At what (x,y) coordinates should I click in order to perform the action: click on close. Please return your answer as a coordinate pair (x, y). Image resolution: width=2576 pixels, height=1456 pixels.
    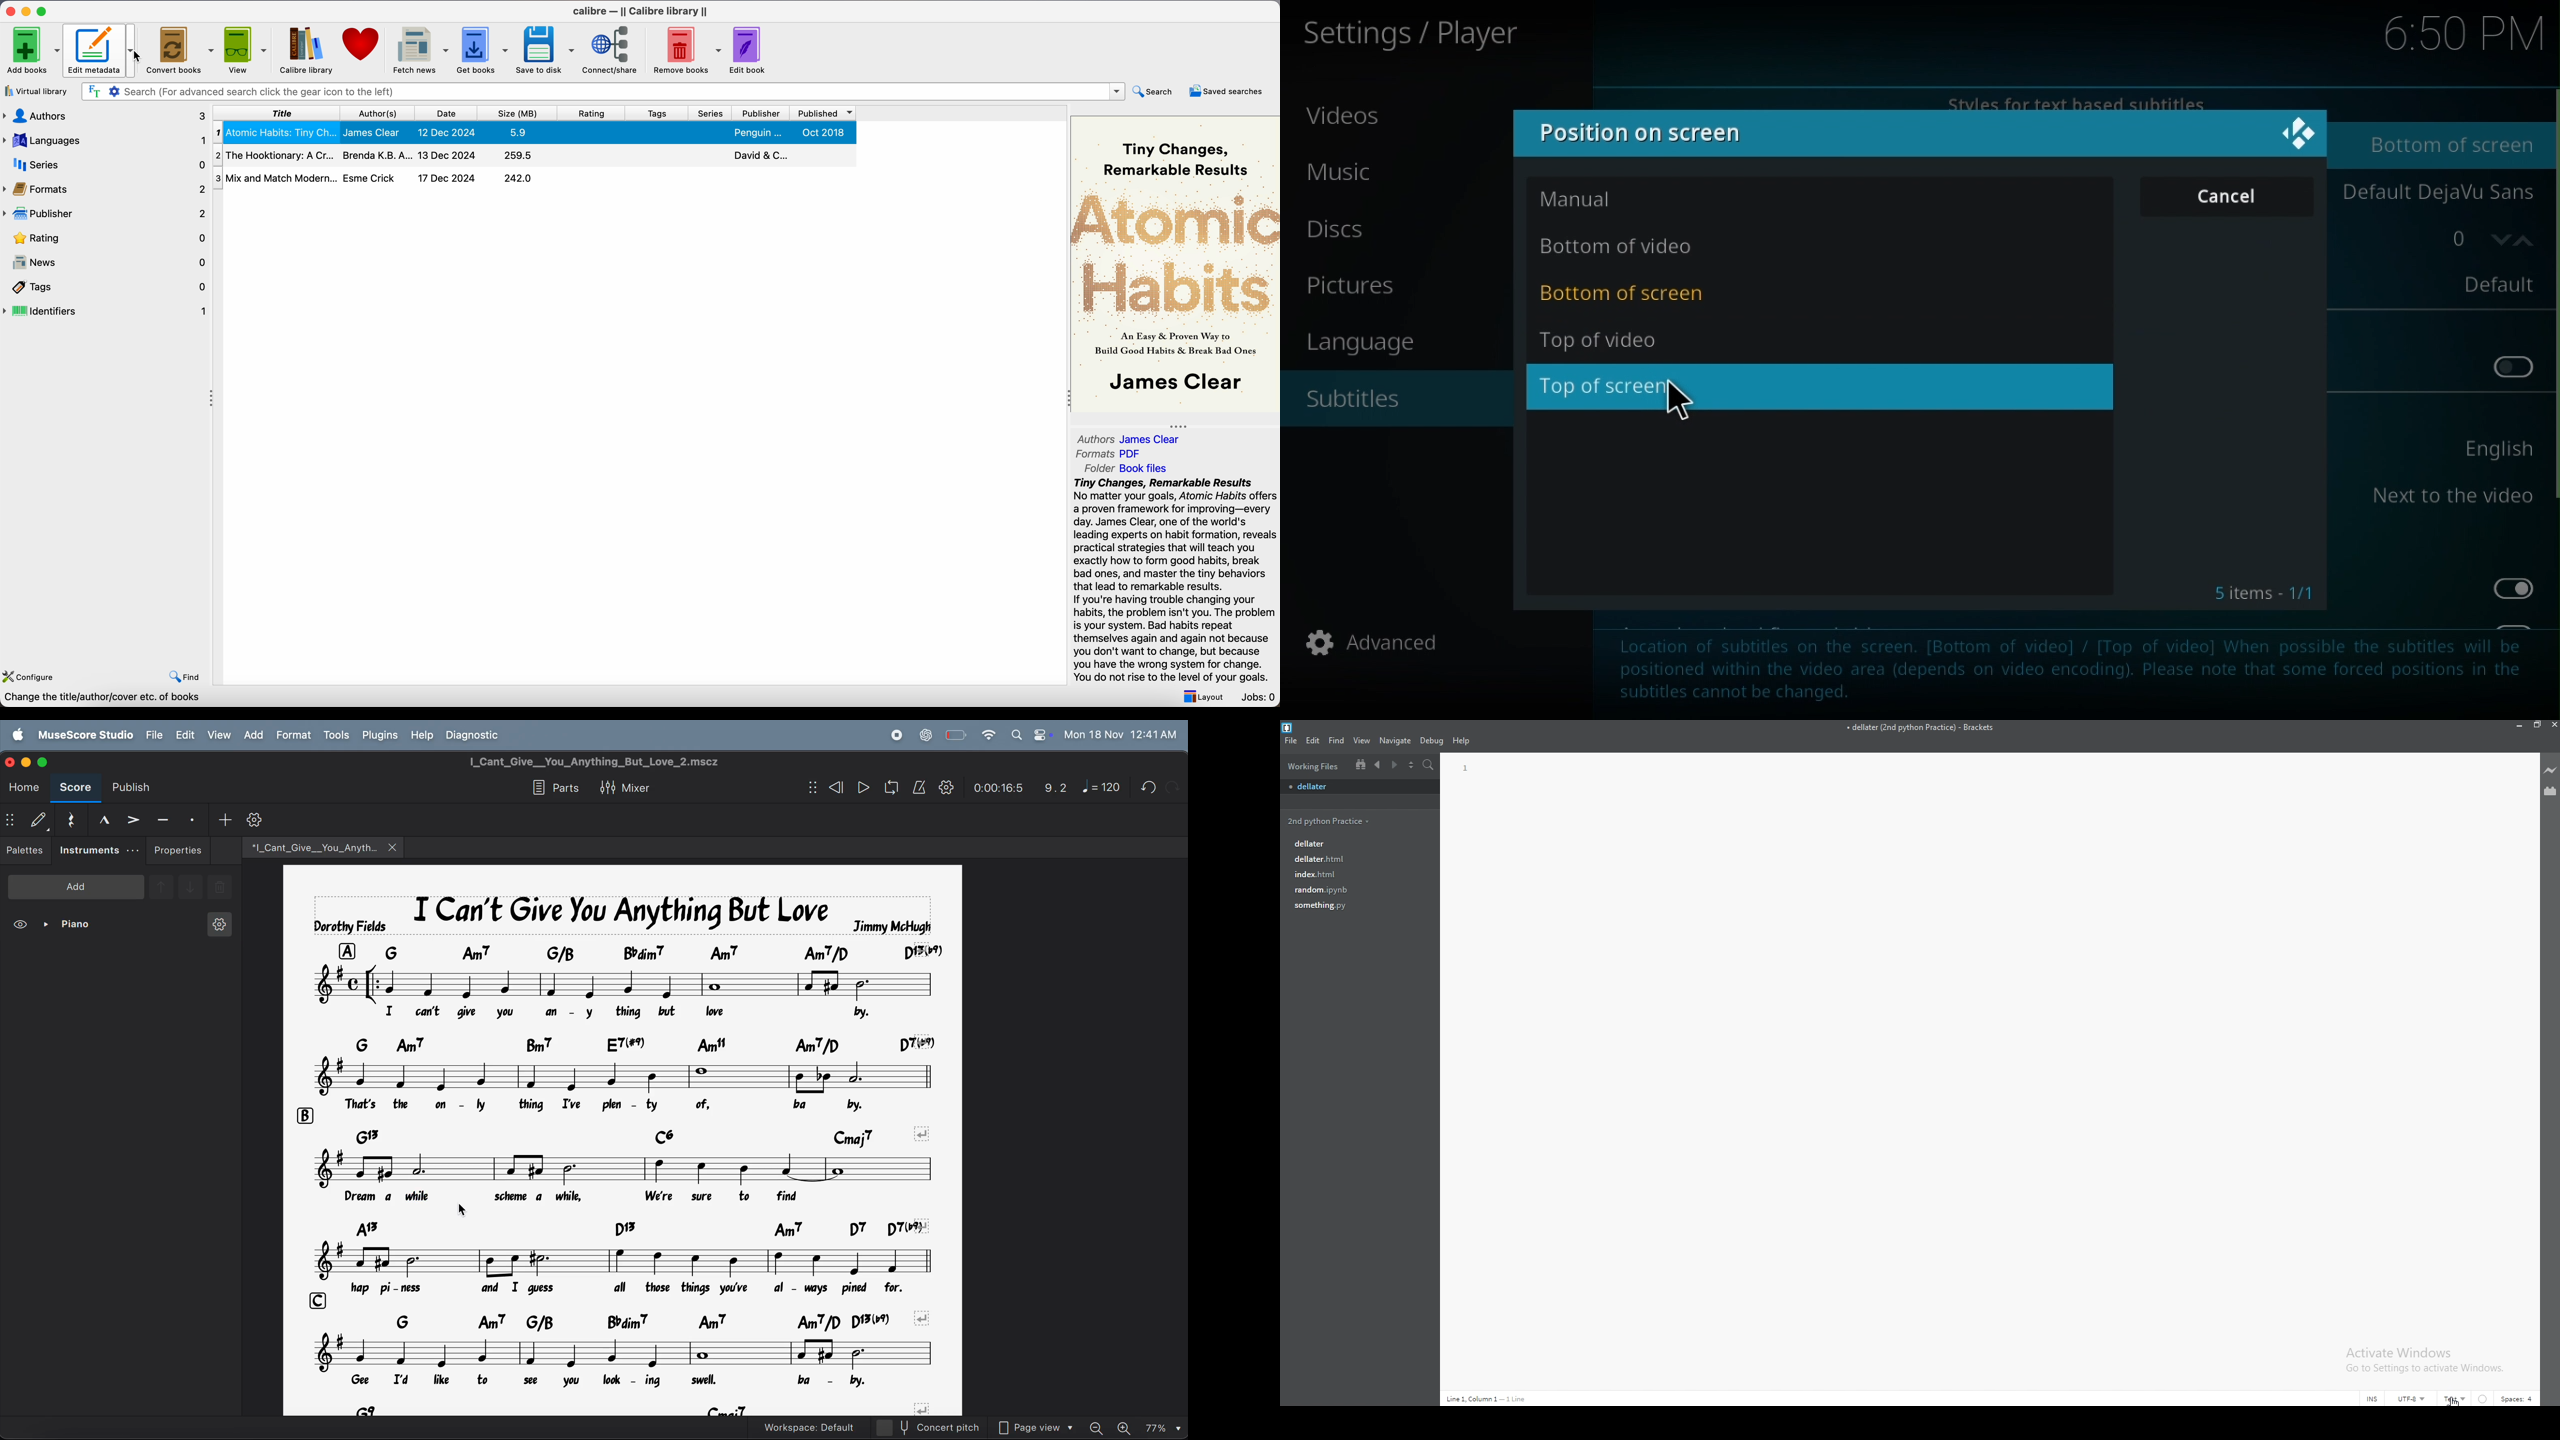
    Looking at the image, I should click on (11, 763).